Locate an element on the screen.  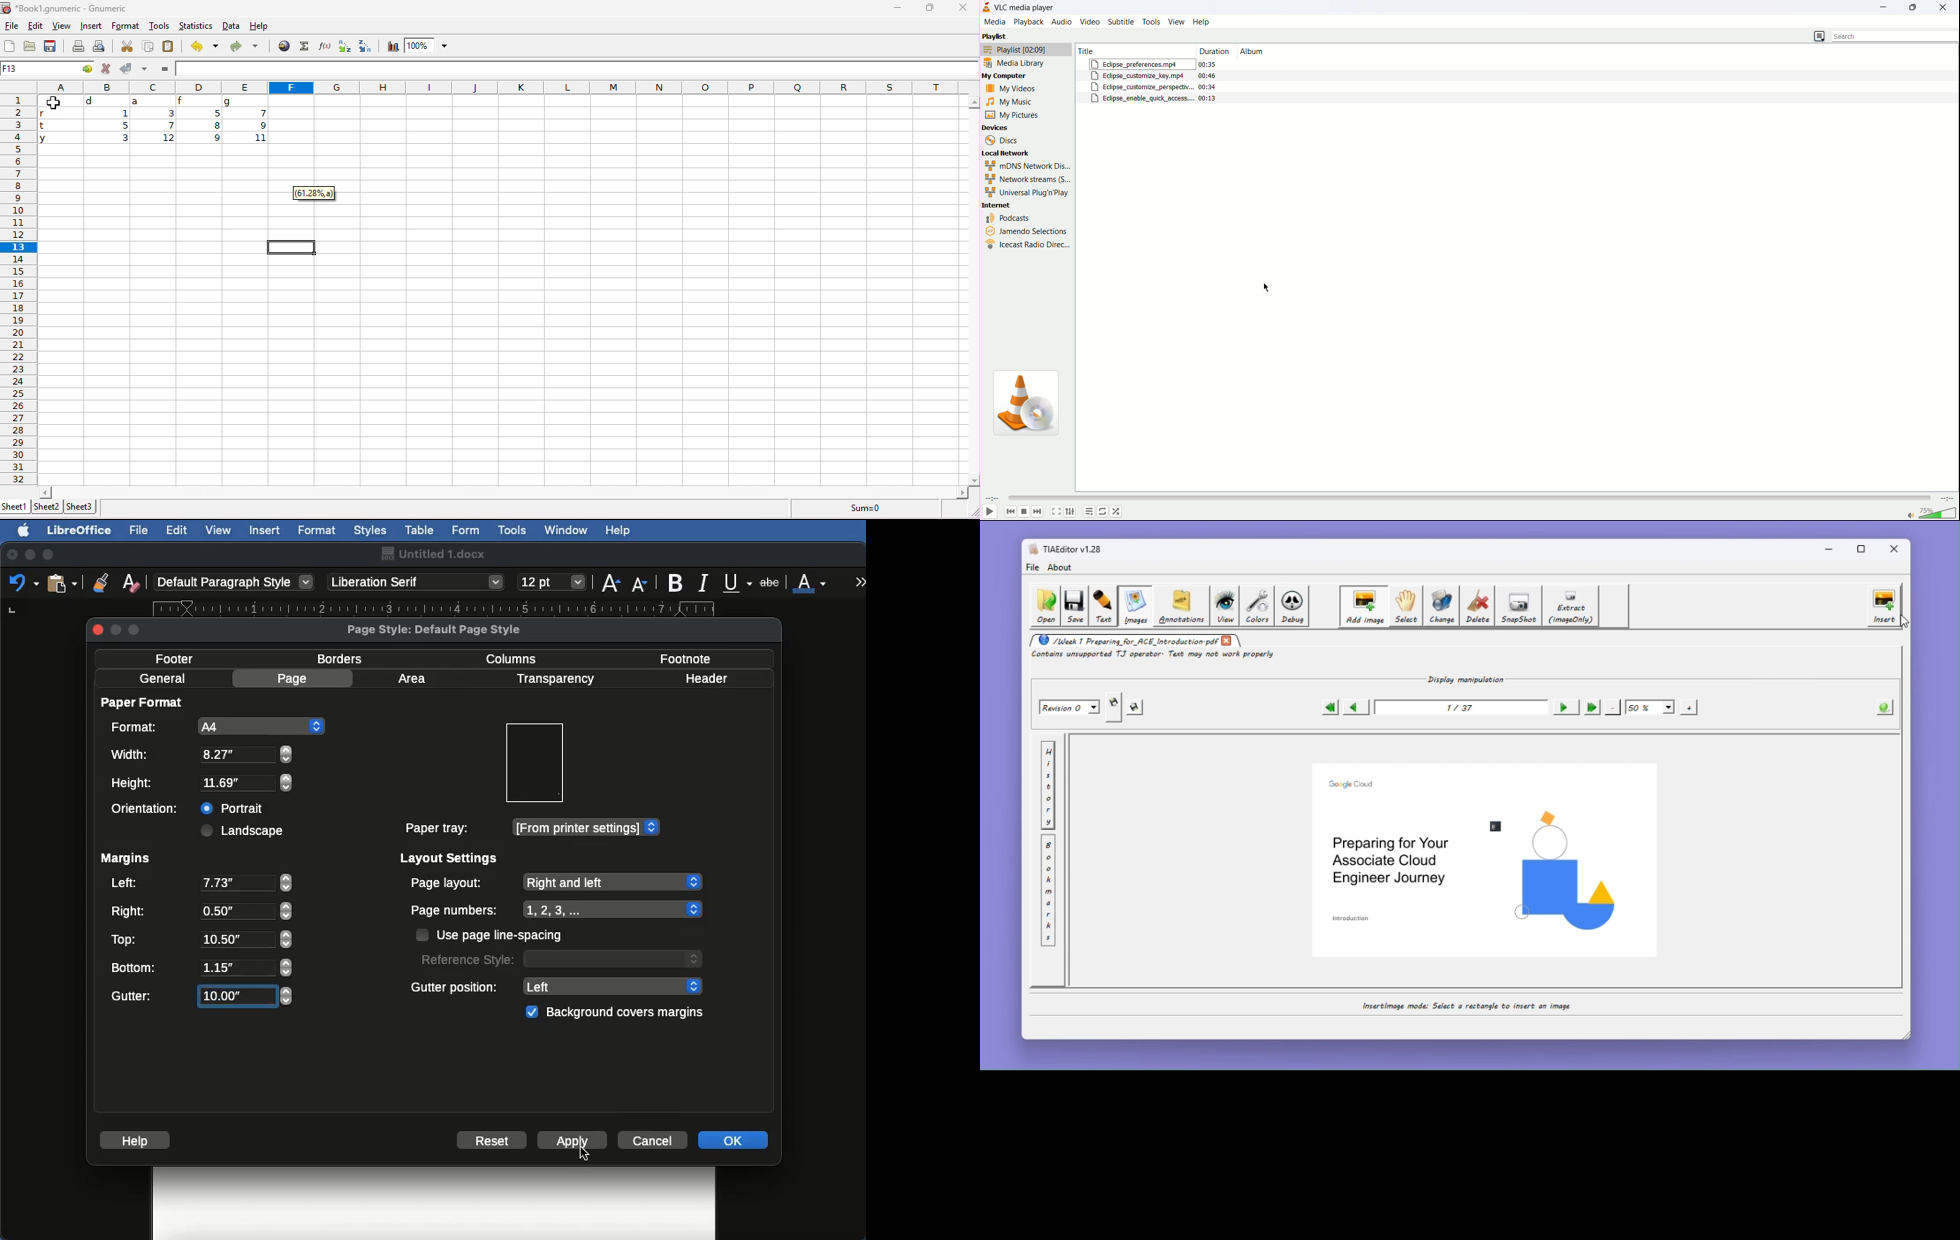
Font style is located at coordinates (417, 582).